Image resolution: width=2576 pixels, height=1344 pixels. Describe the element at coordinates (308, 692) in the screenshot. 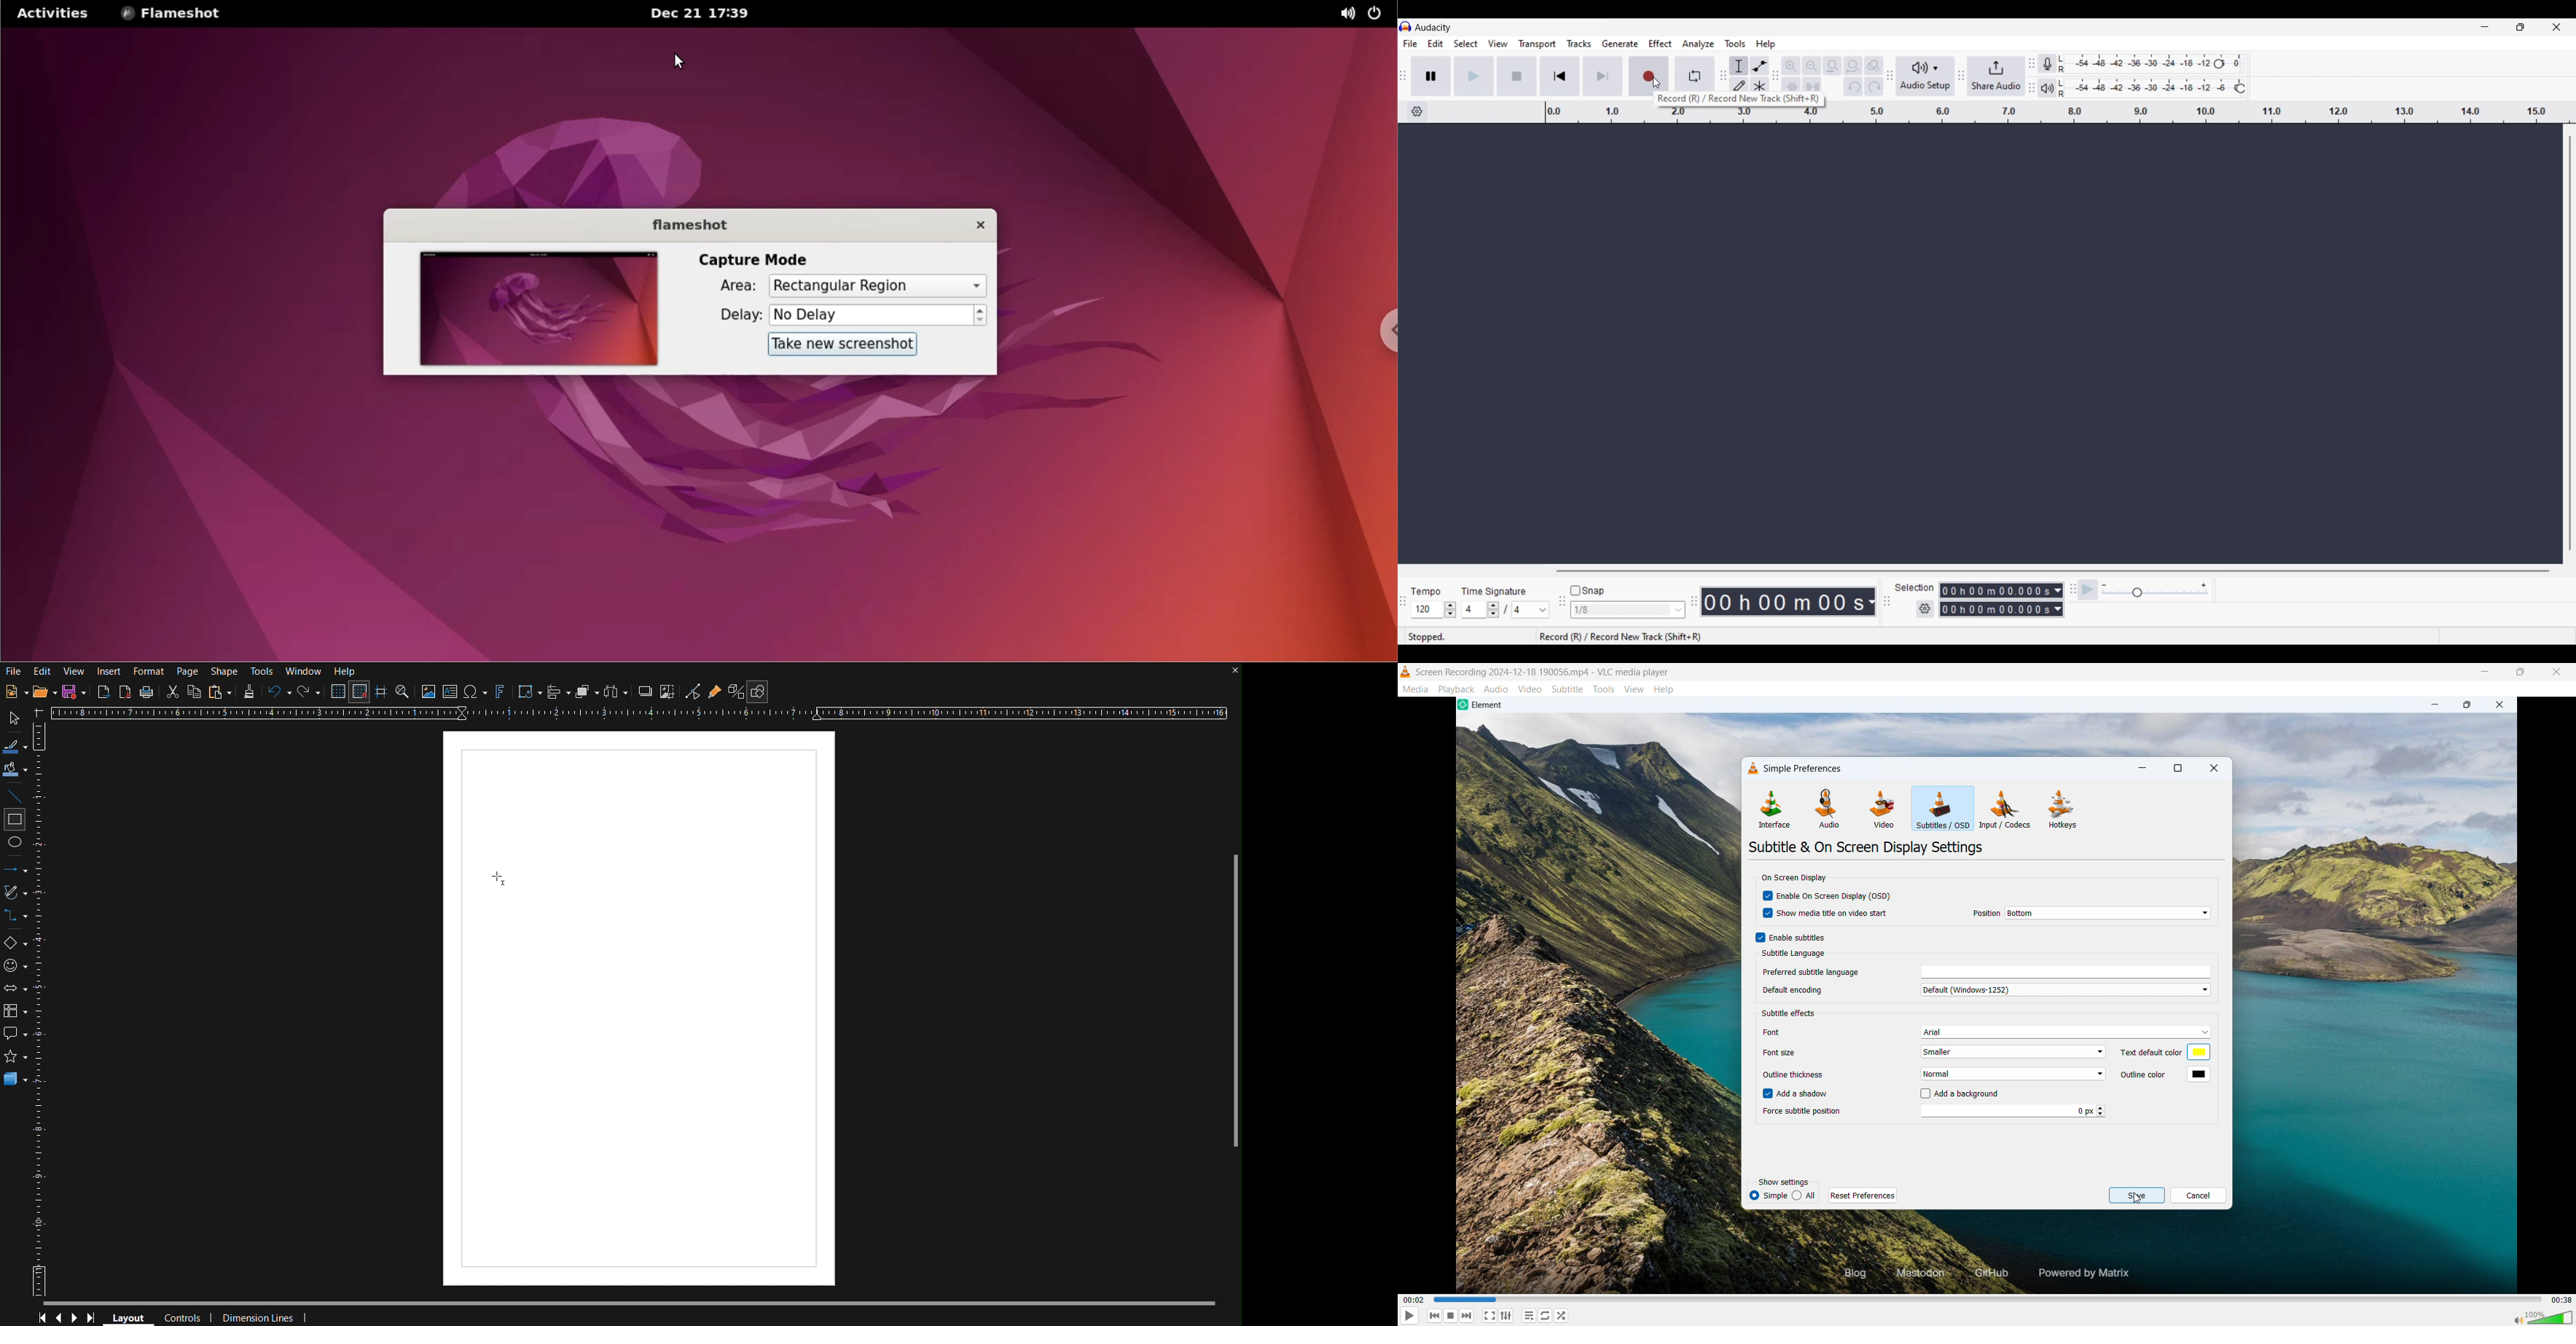

I see `Redo` at that location.